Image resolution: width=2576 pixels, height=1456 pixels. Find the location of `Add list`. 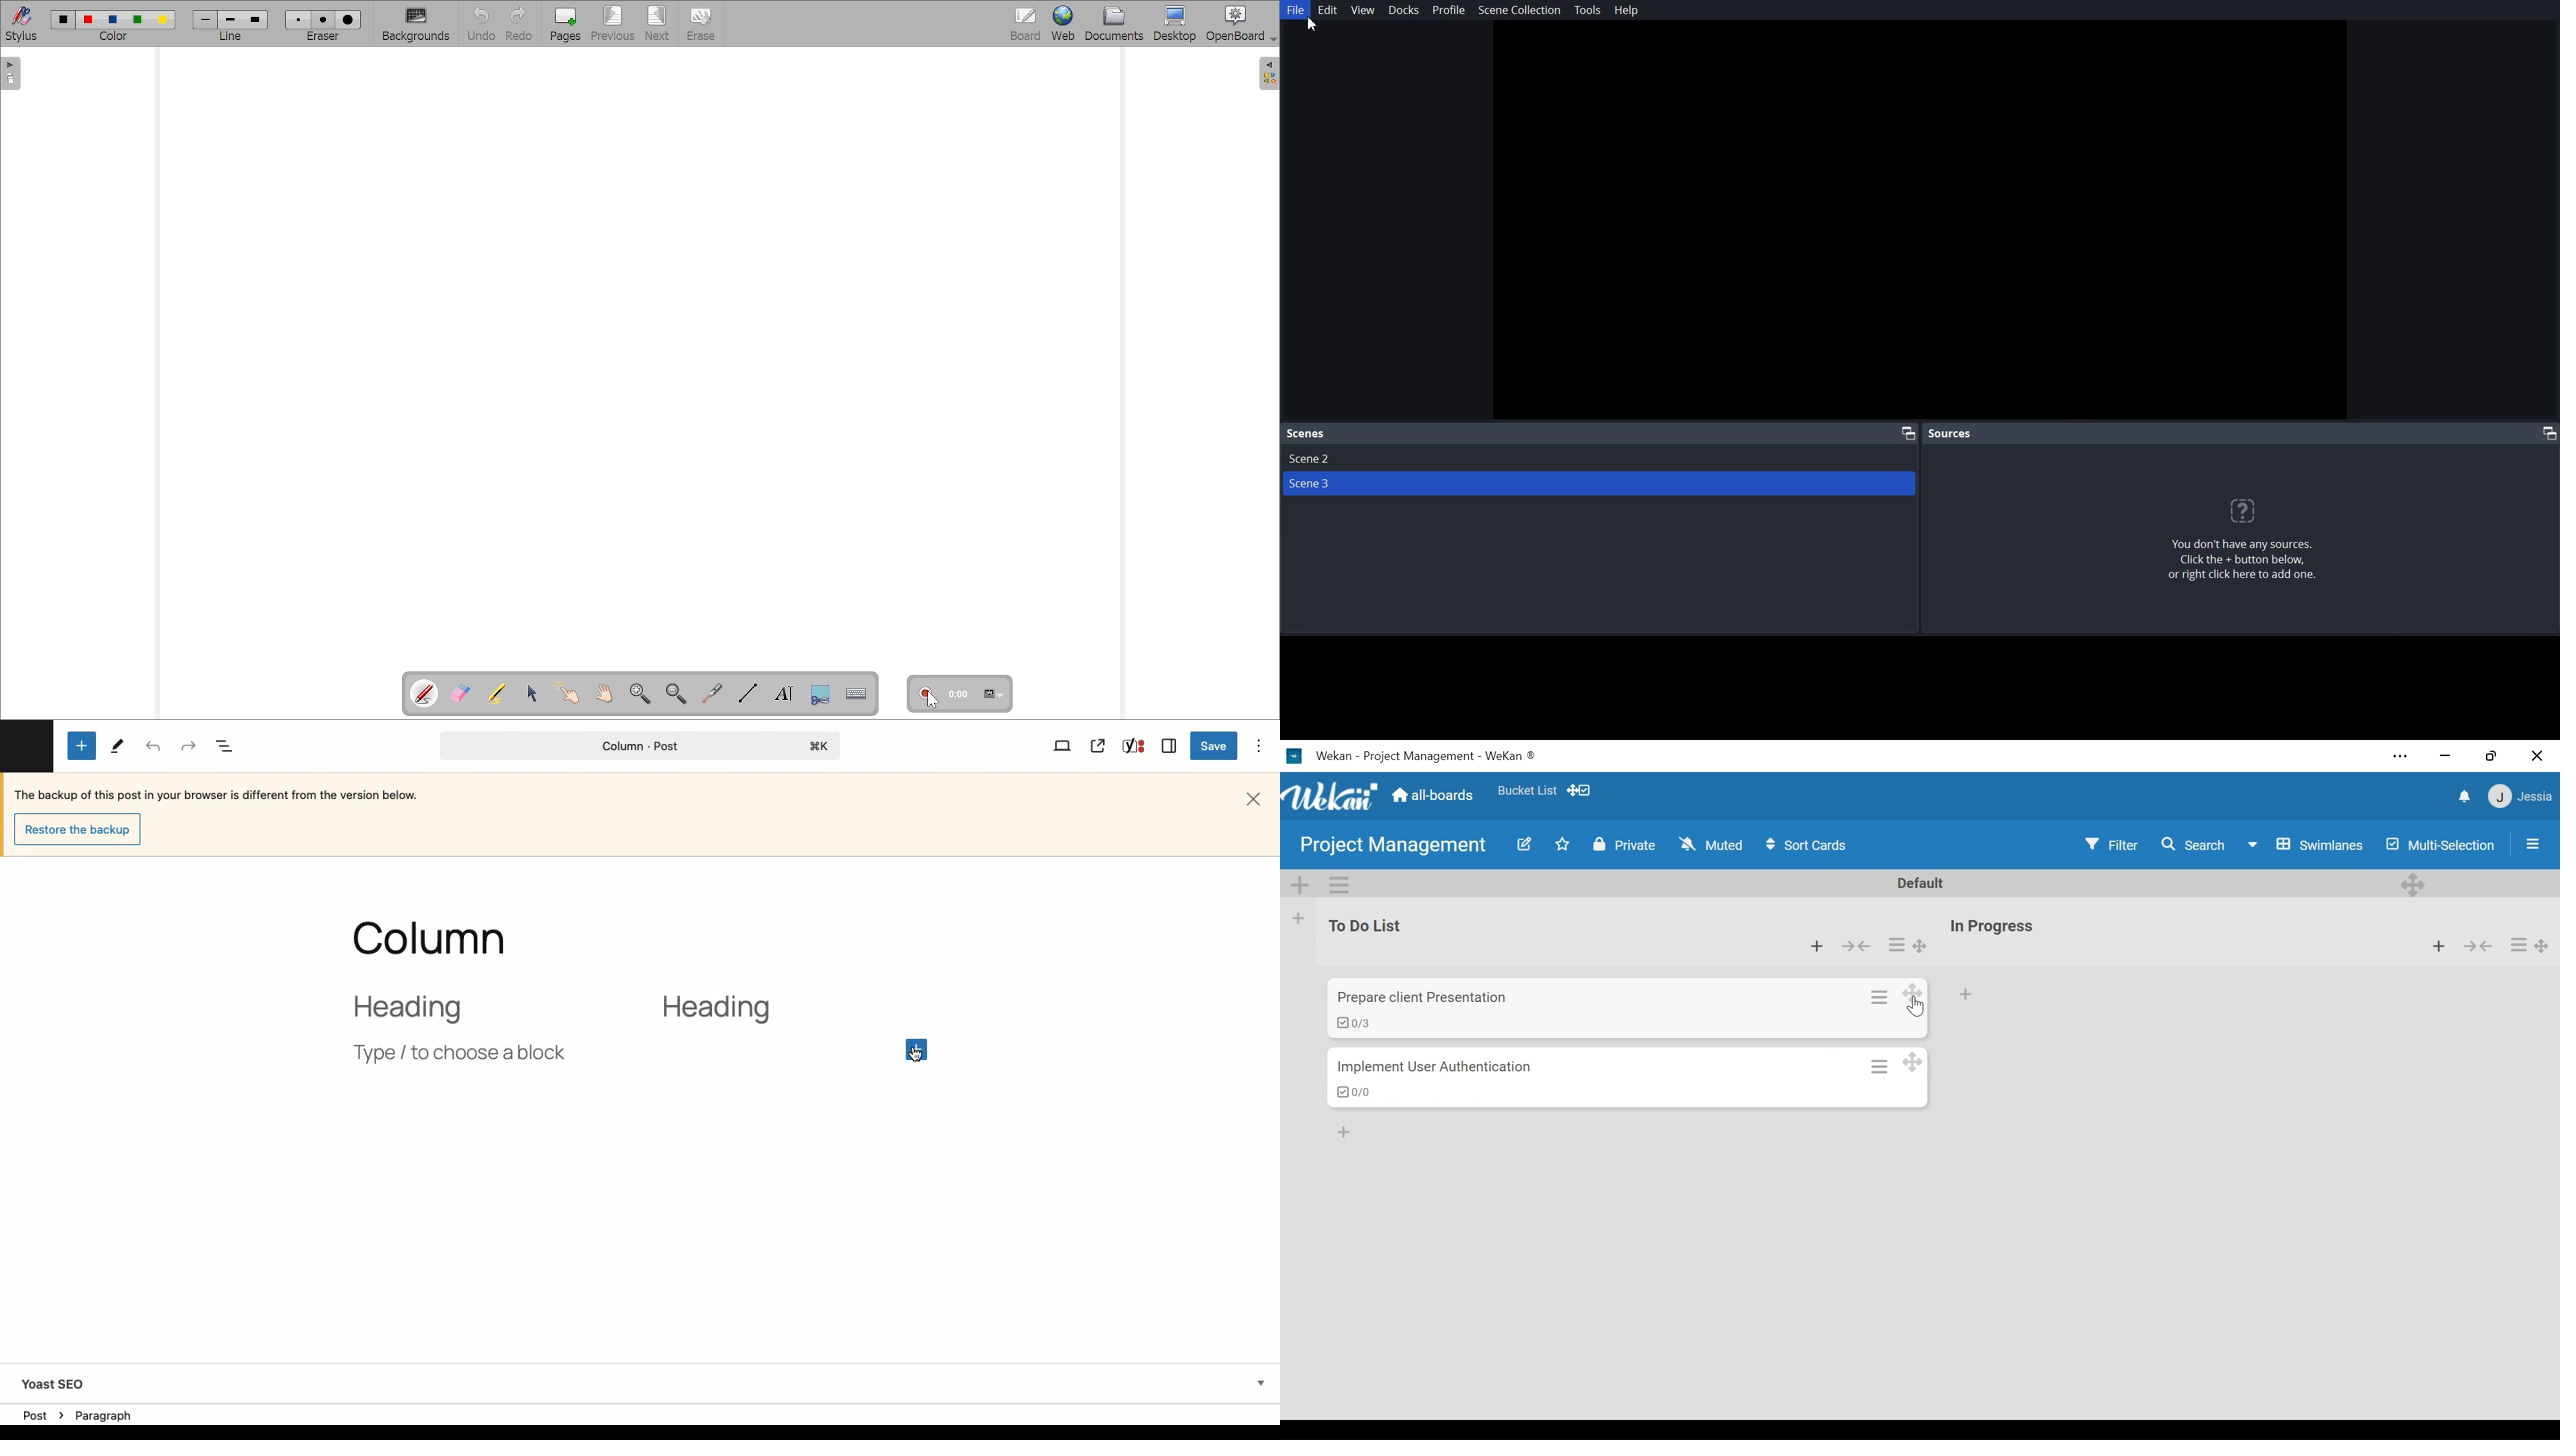

Add list is located at coordinates (1301, 918).